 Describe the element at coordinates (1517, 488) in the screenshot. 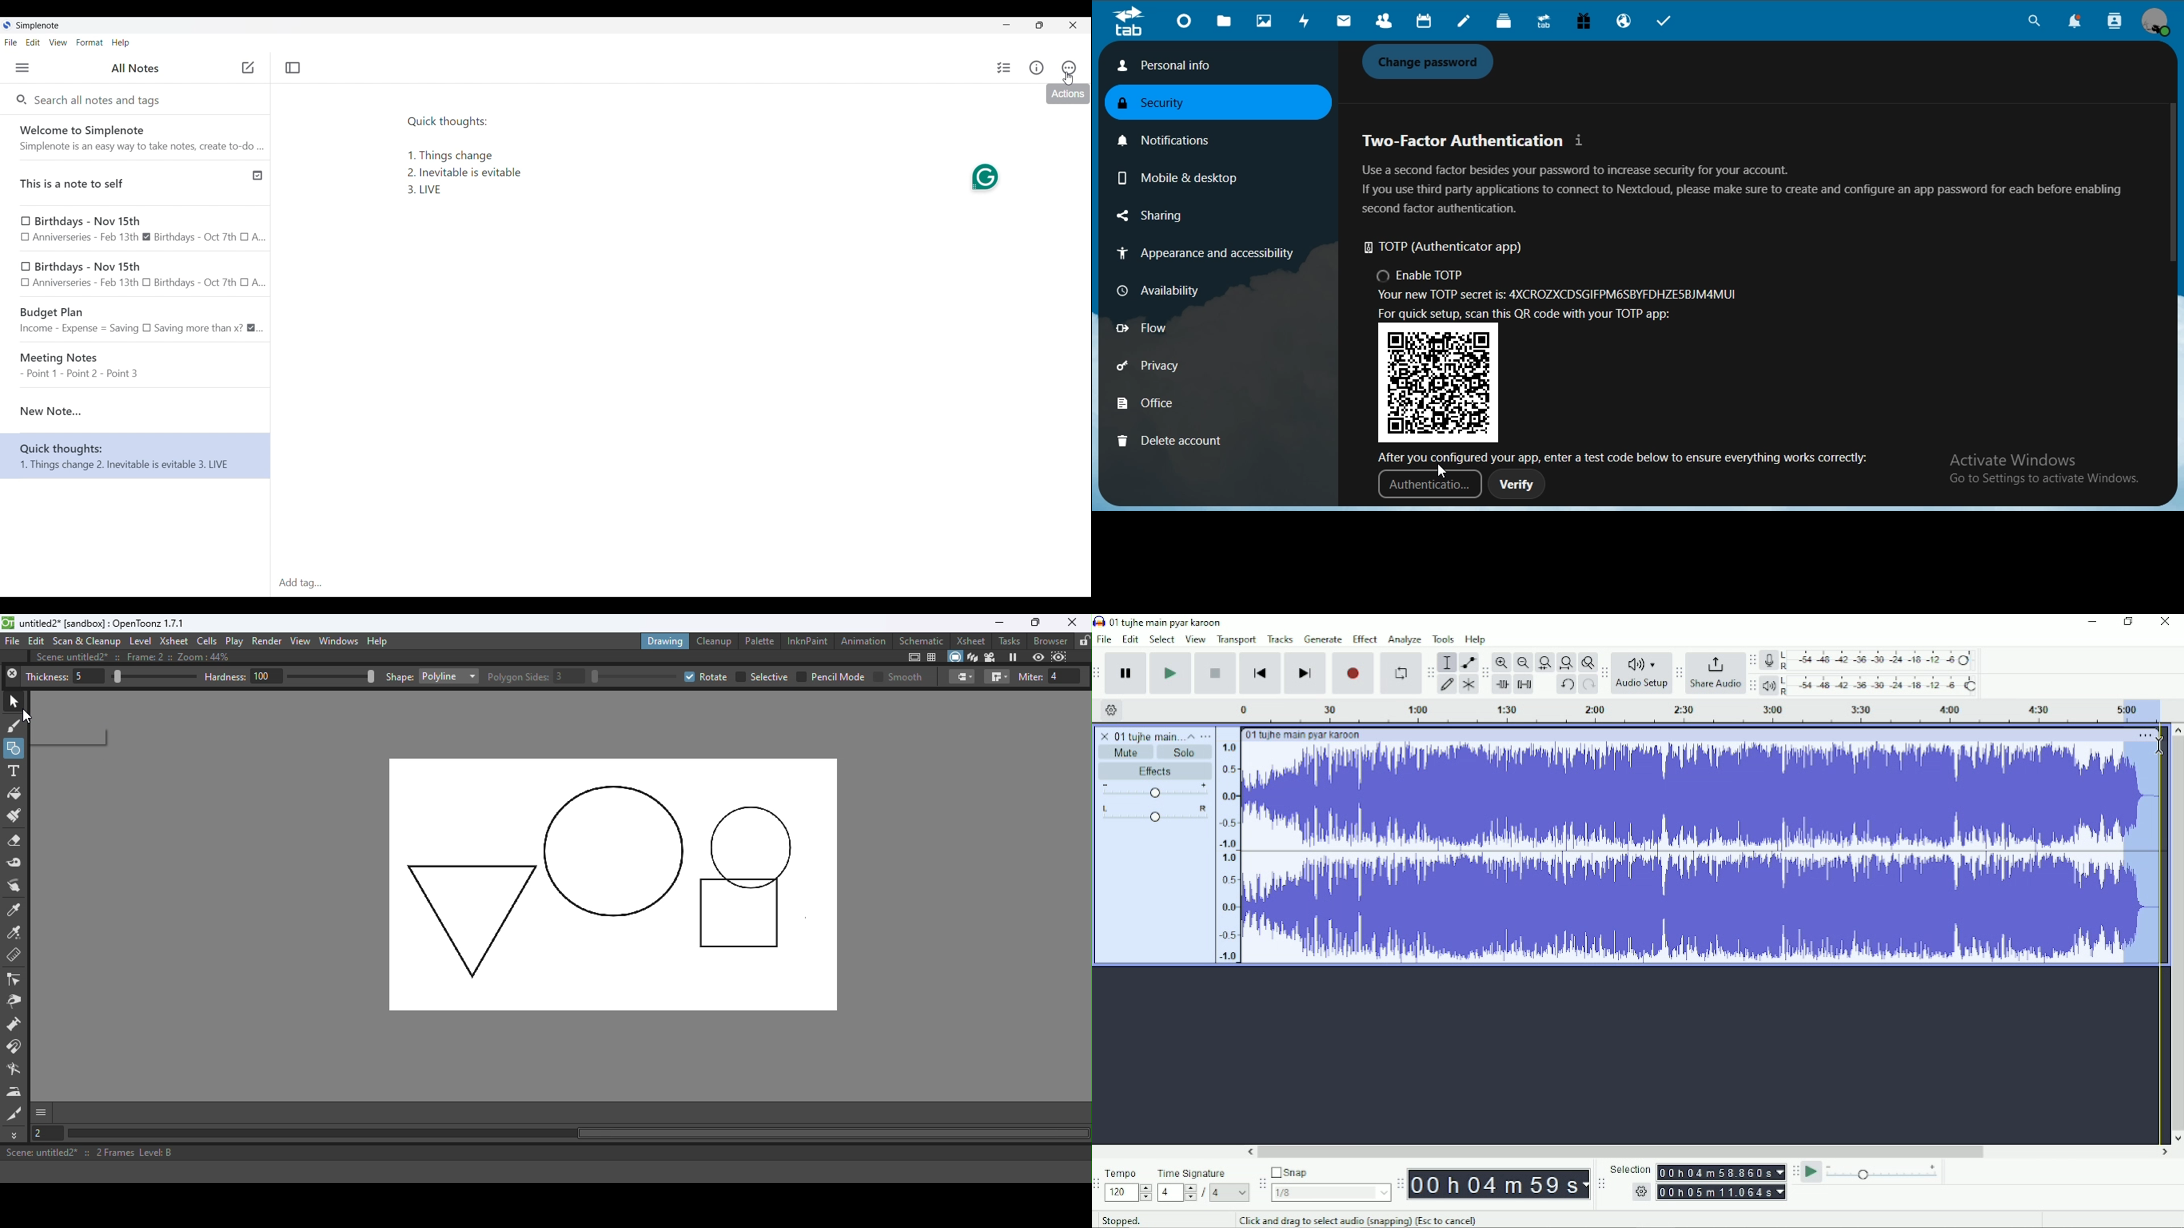

I see `verify` at that location.